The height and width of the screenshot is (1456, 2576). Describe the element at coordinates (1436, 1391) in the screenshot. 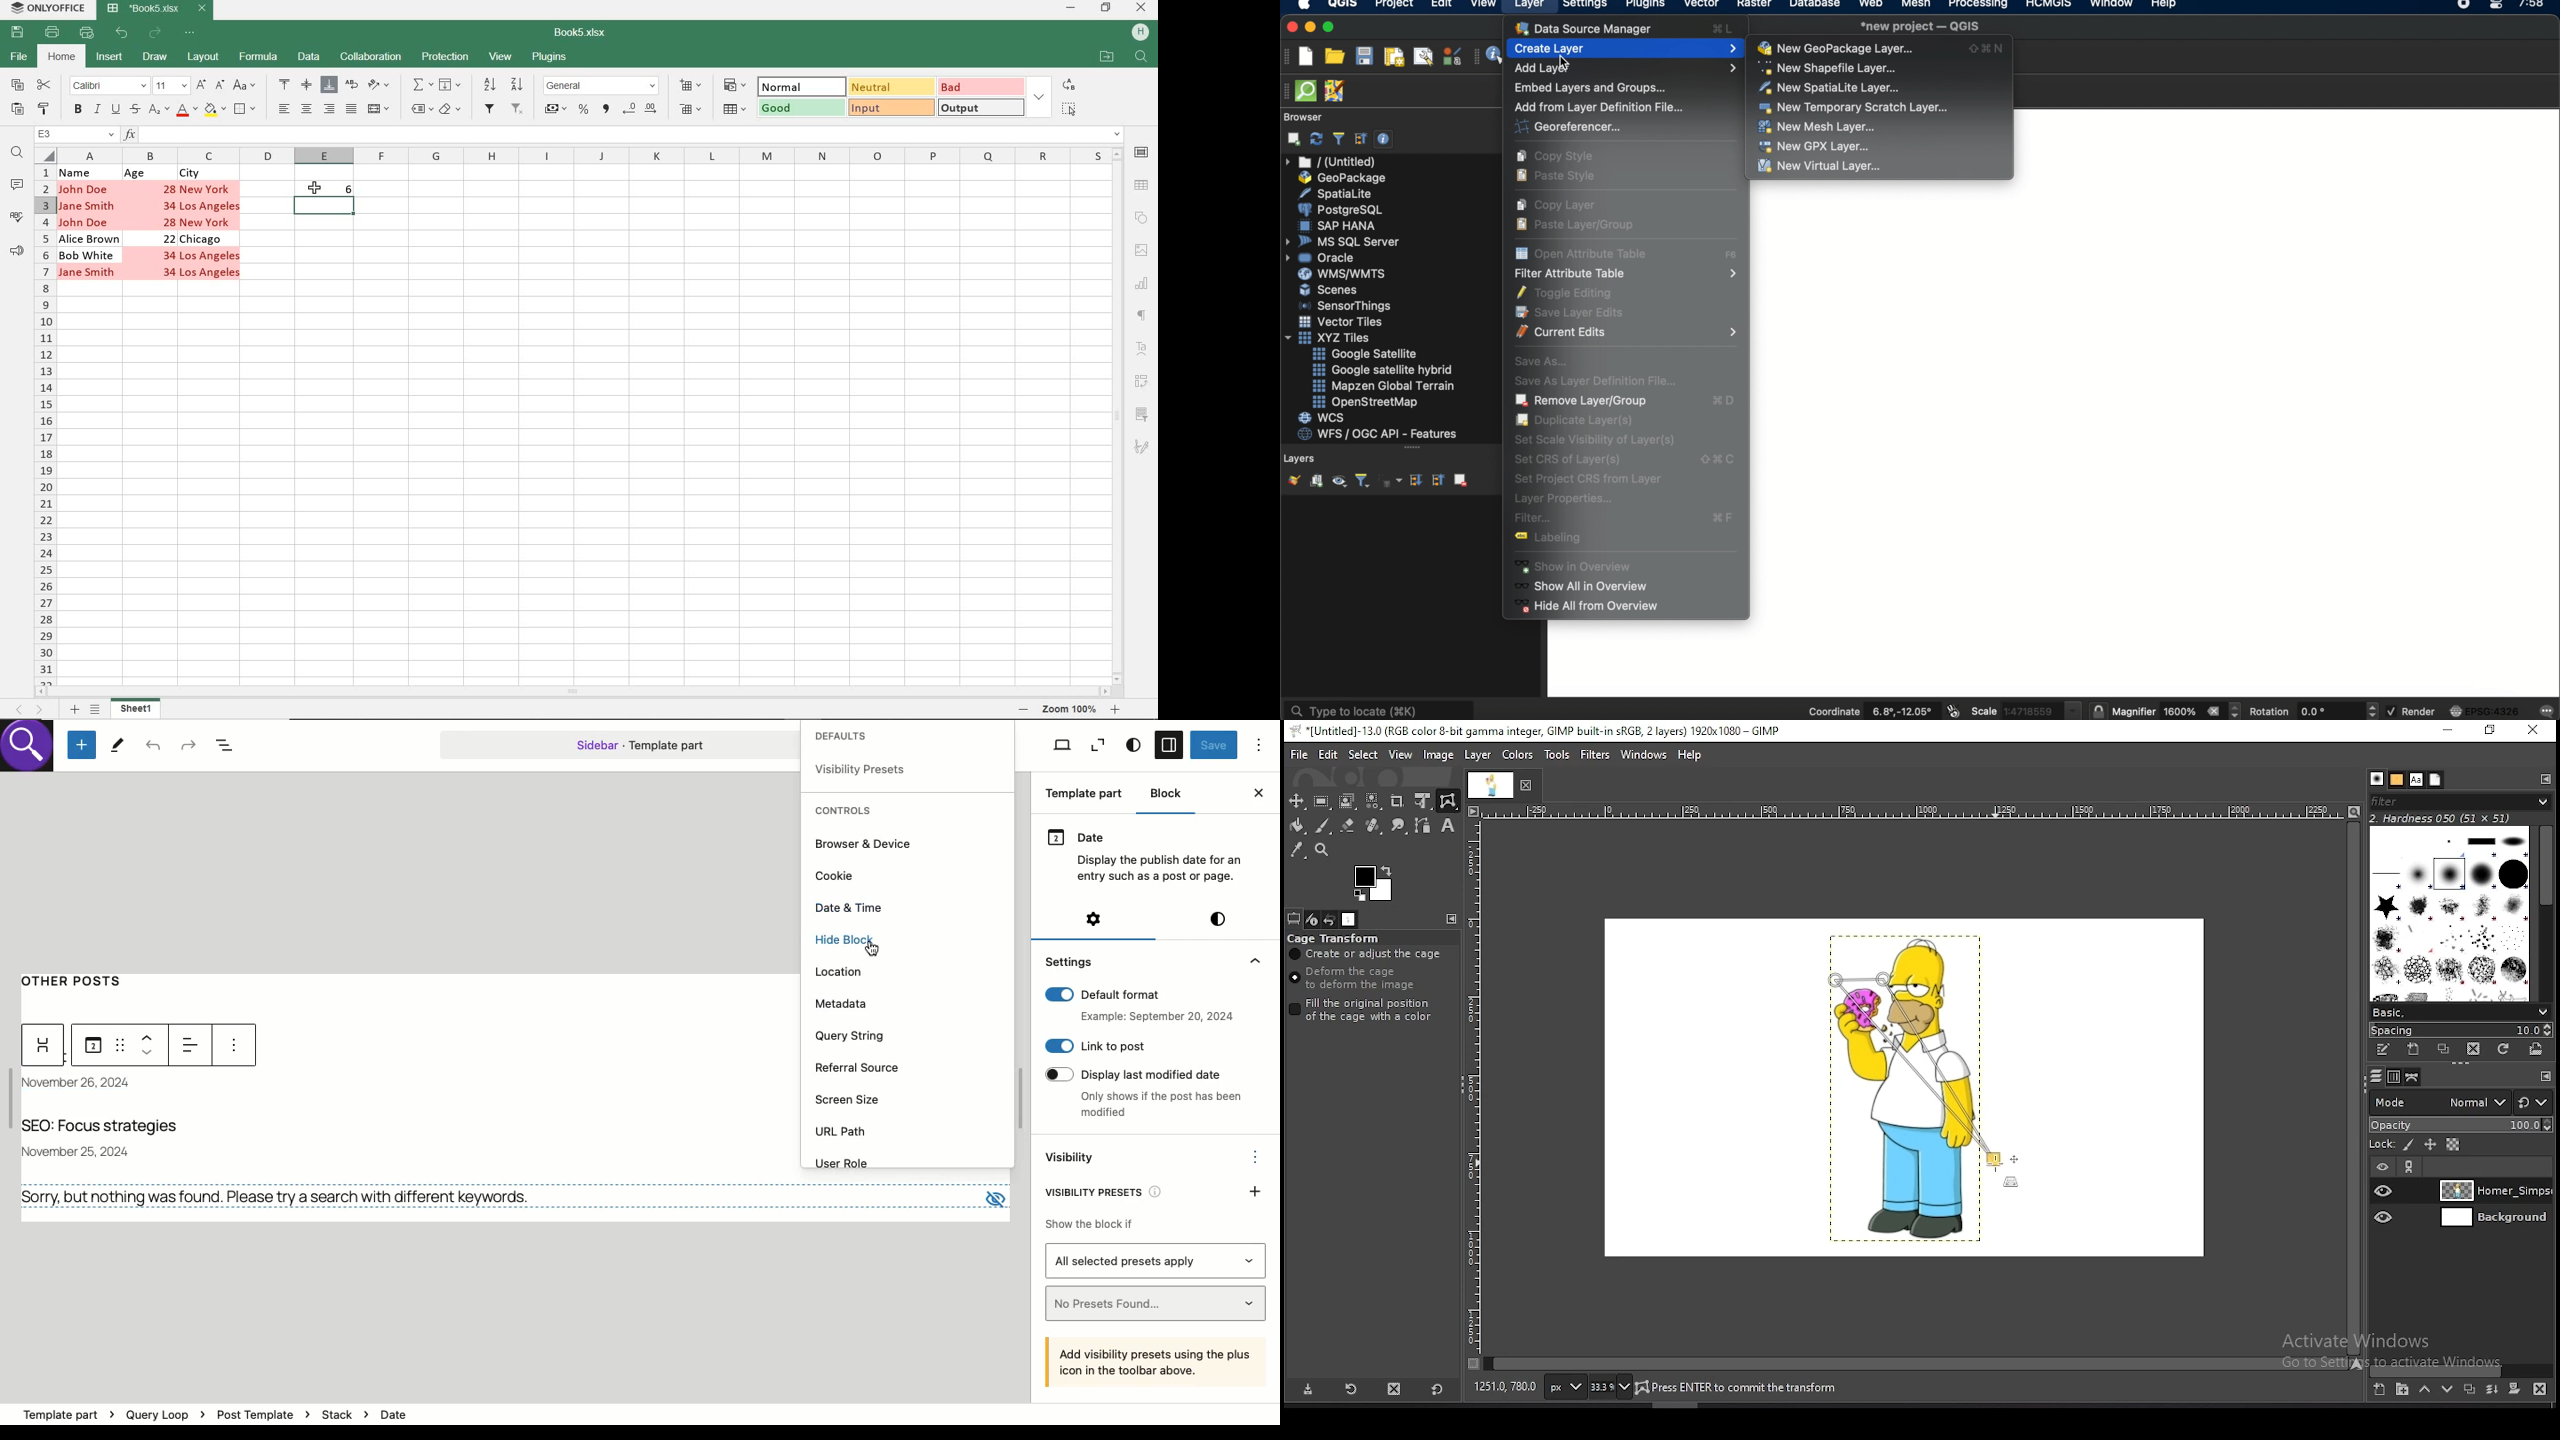

I see `reset` at that location.